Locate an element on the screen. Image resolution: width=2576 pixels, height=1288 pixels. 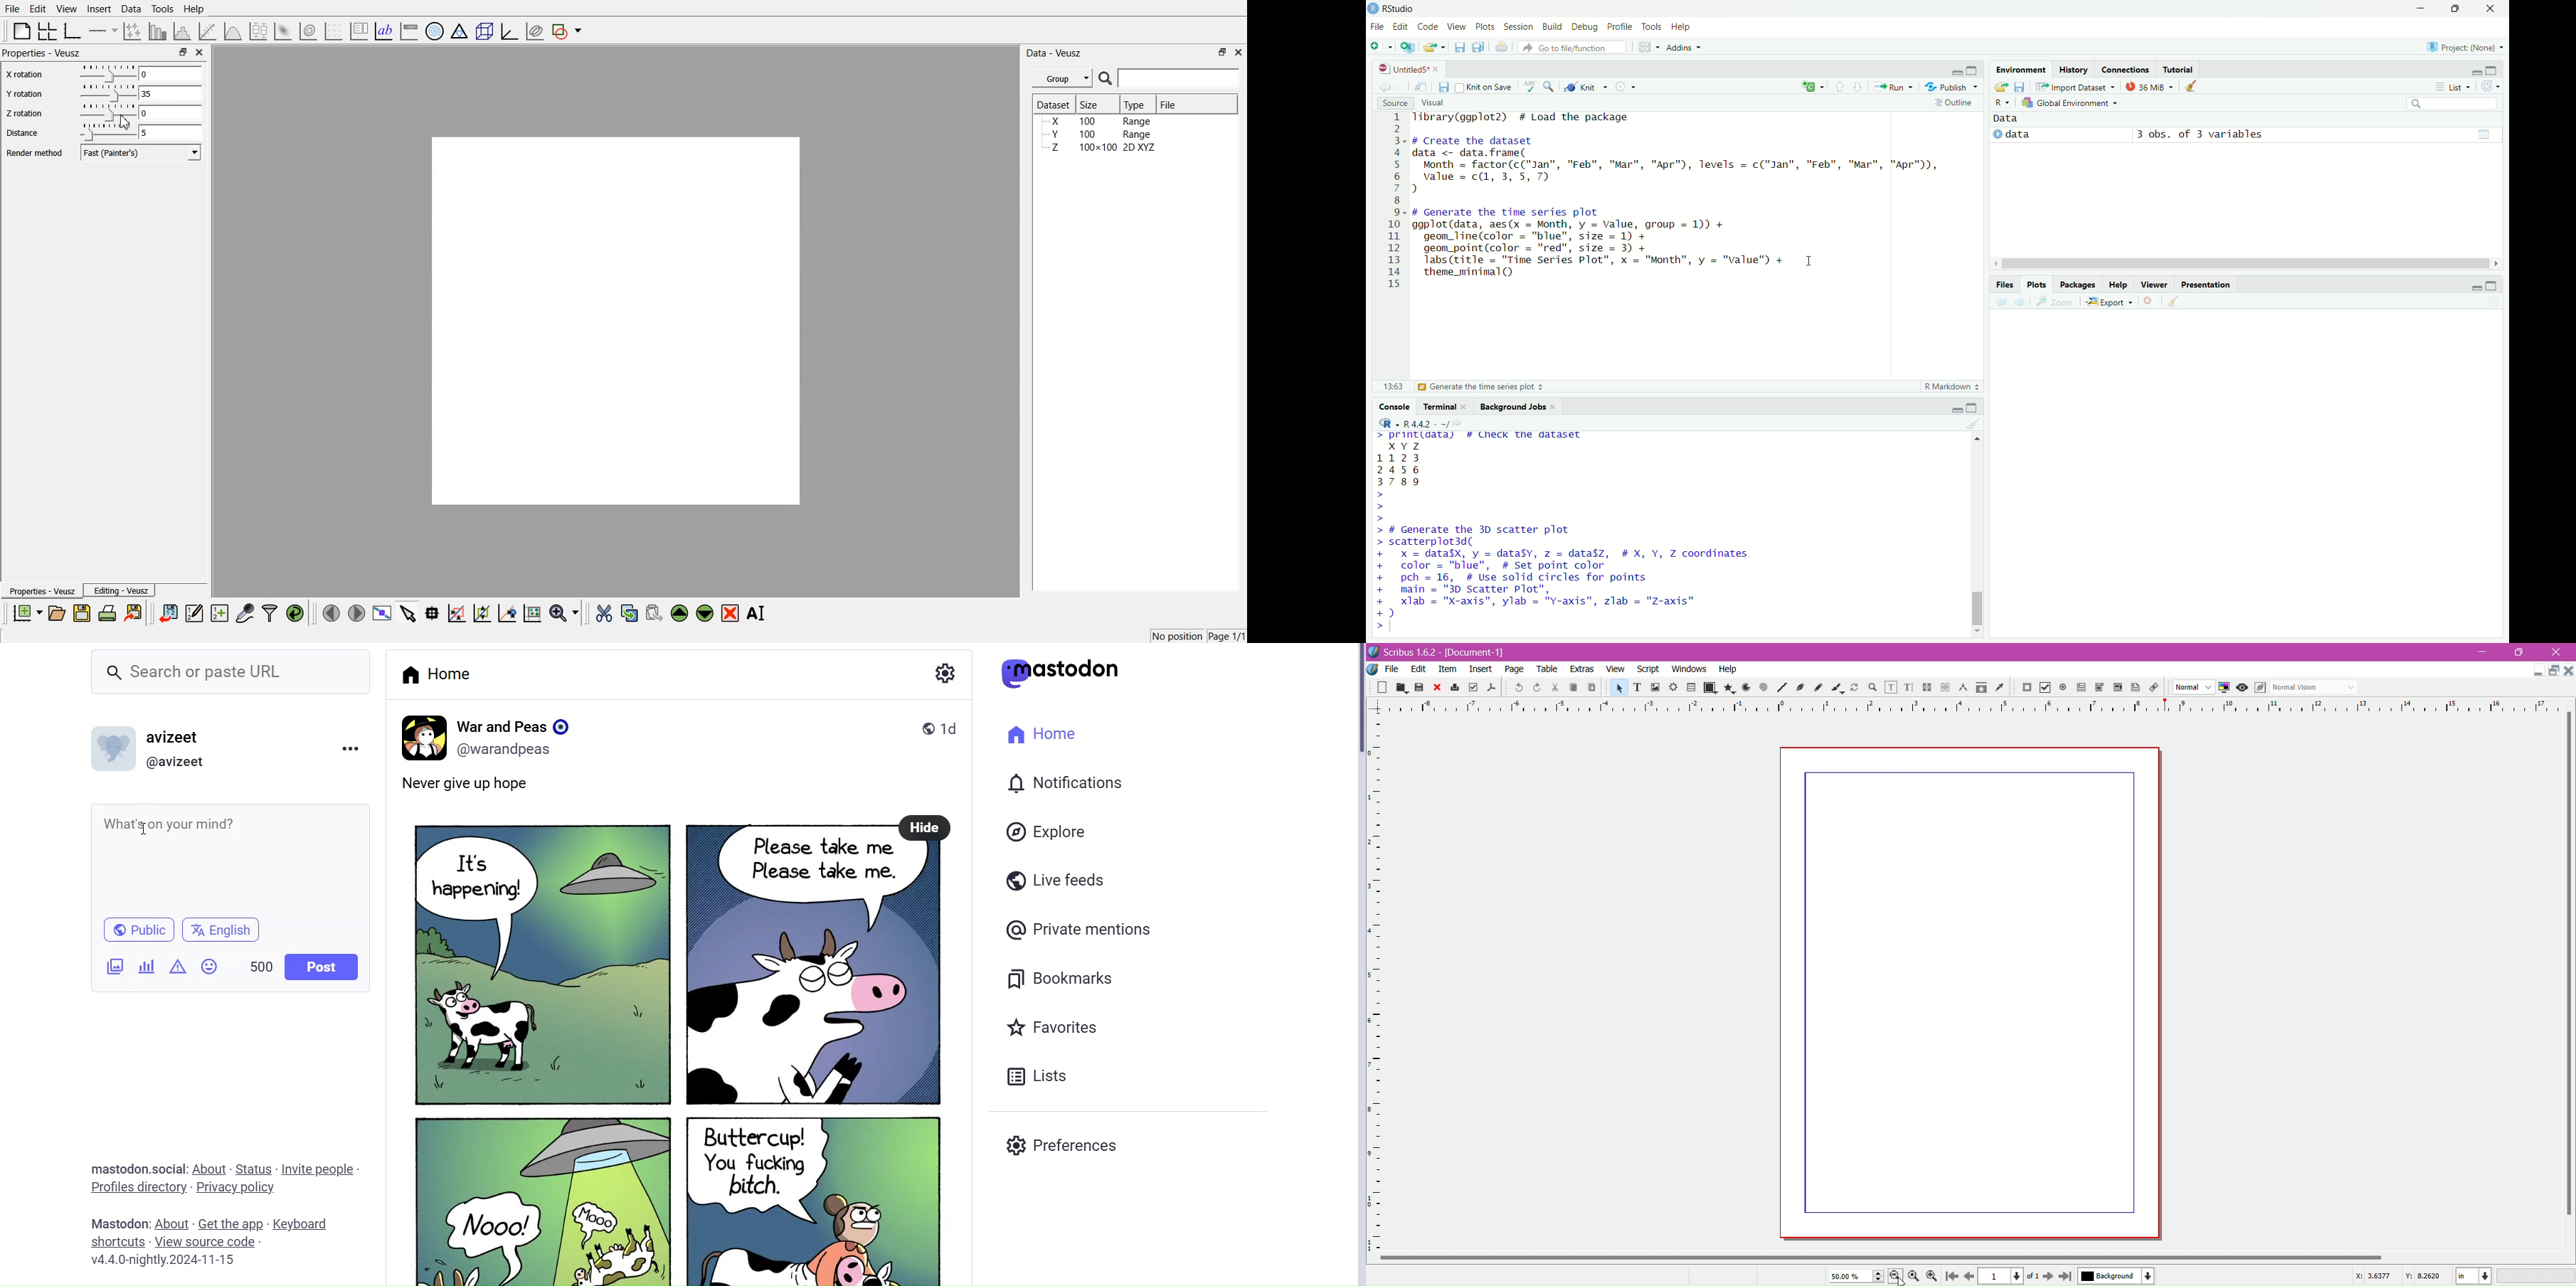
Edit in Preview Mode is located at coordinates (2259, 688).